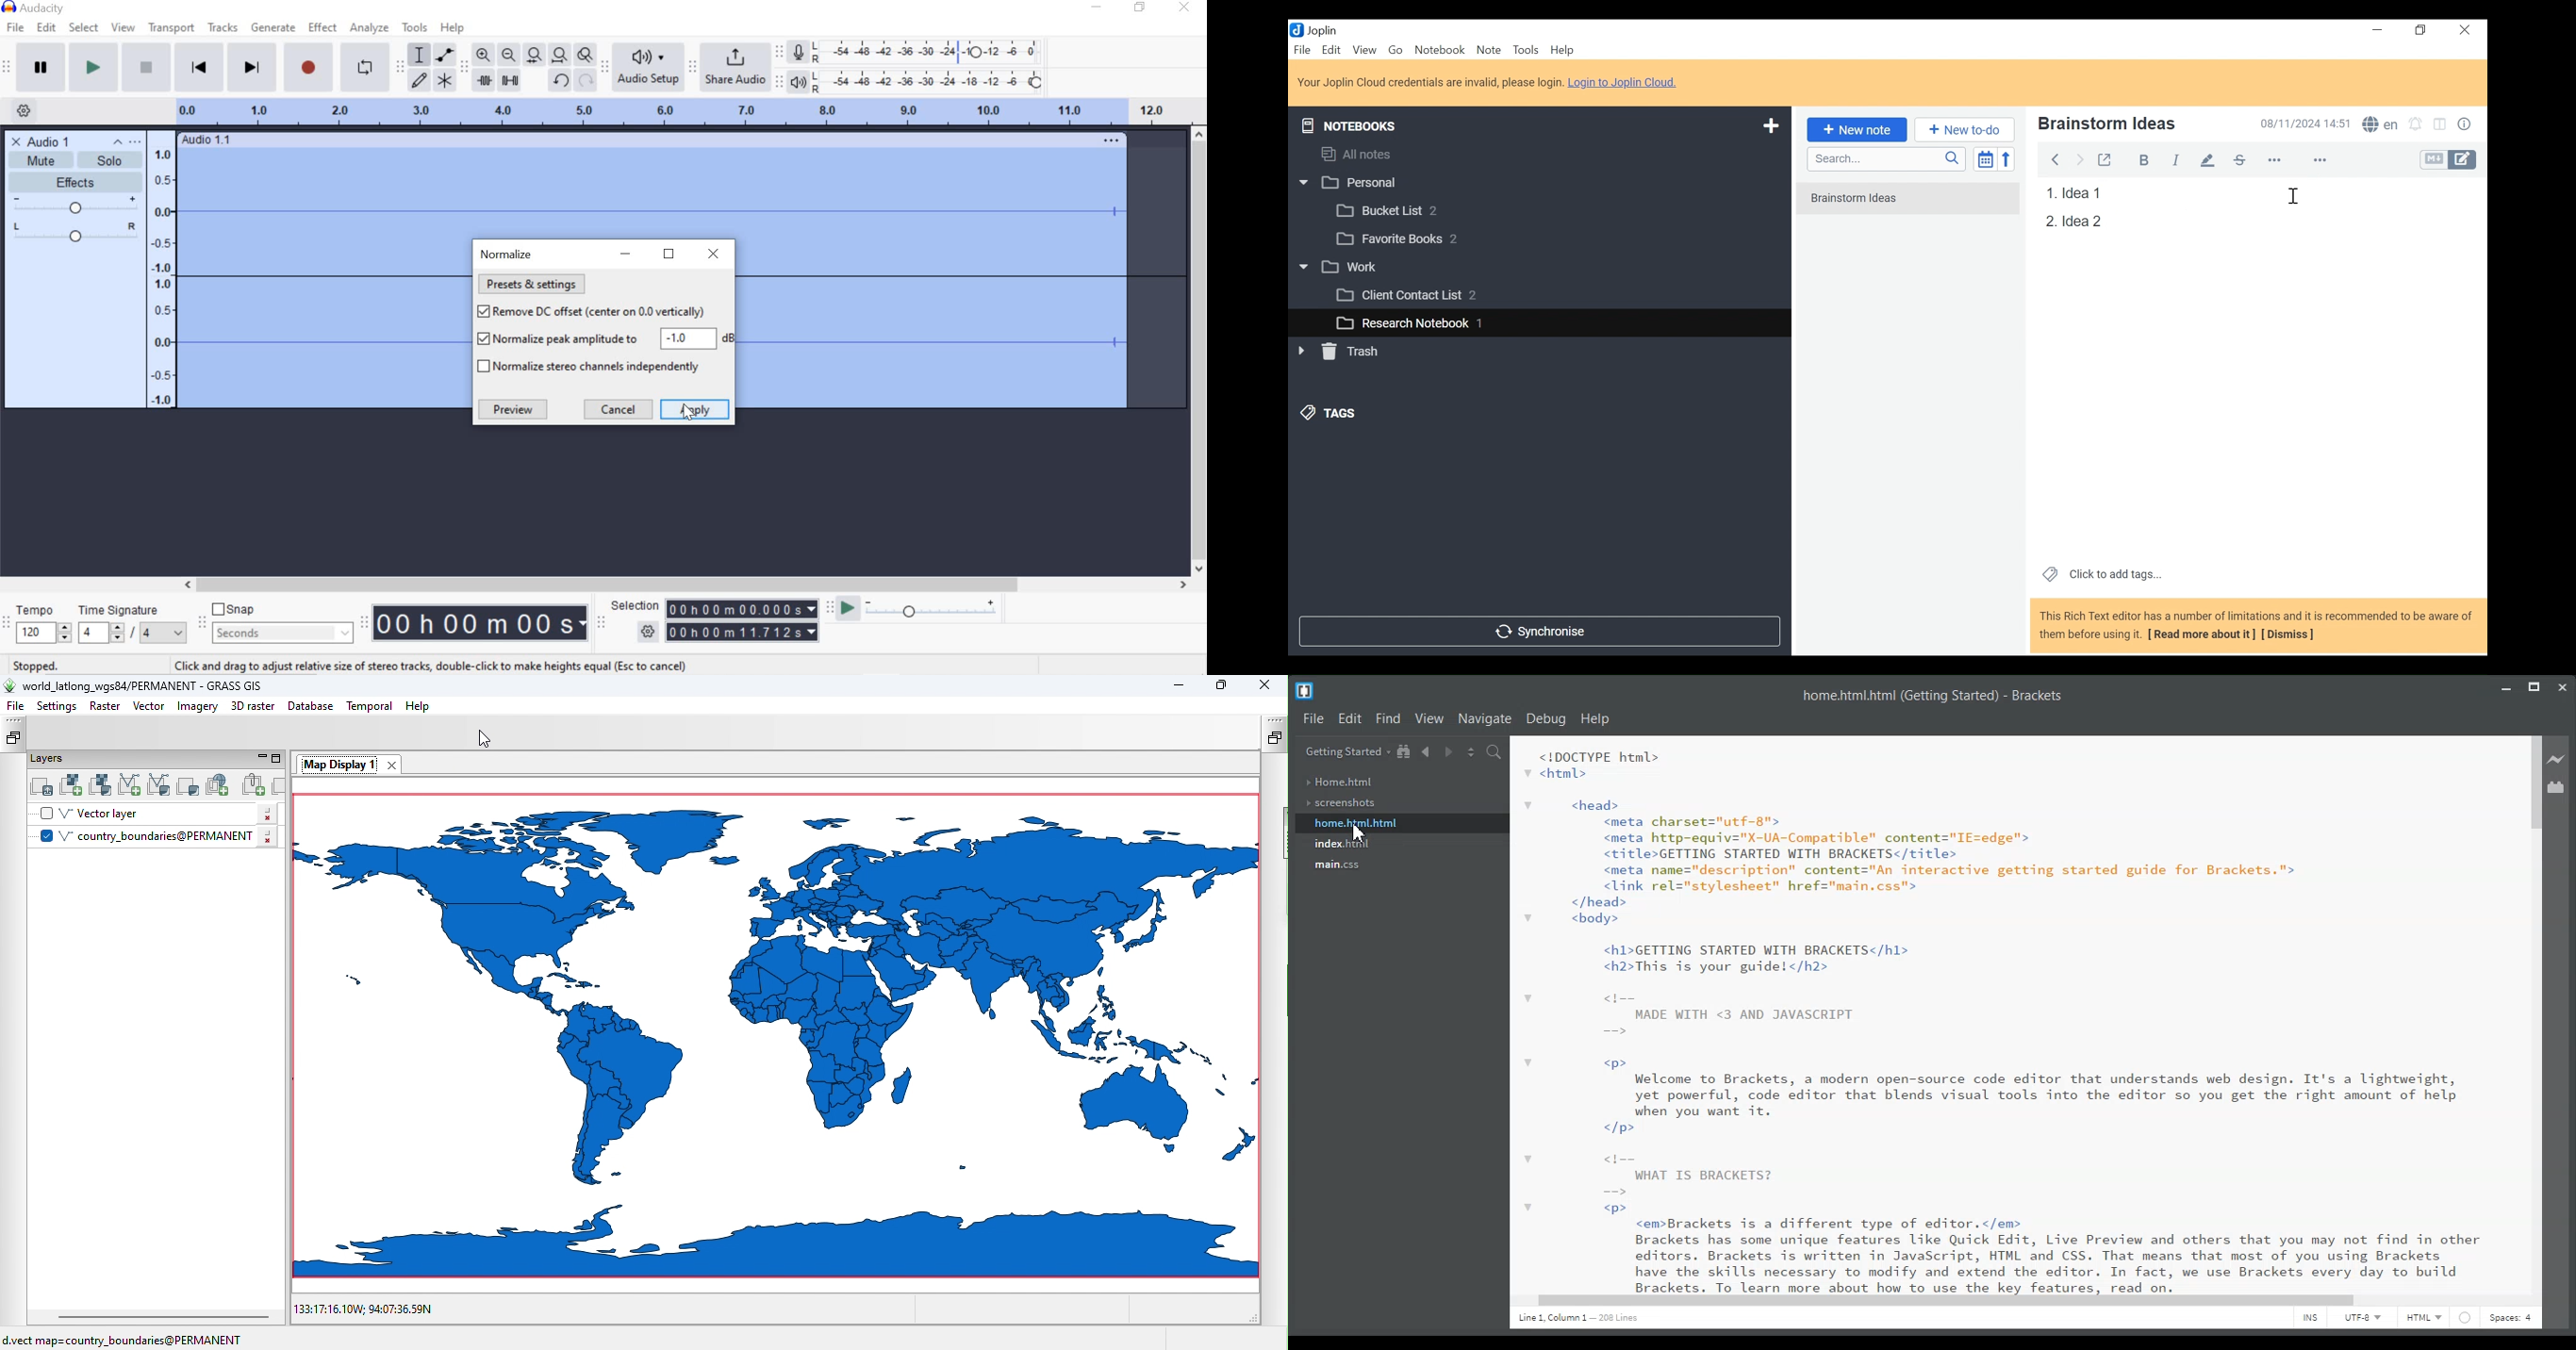  I want to click on Note properties, so click(2468, 126).